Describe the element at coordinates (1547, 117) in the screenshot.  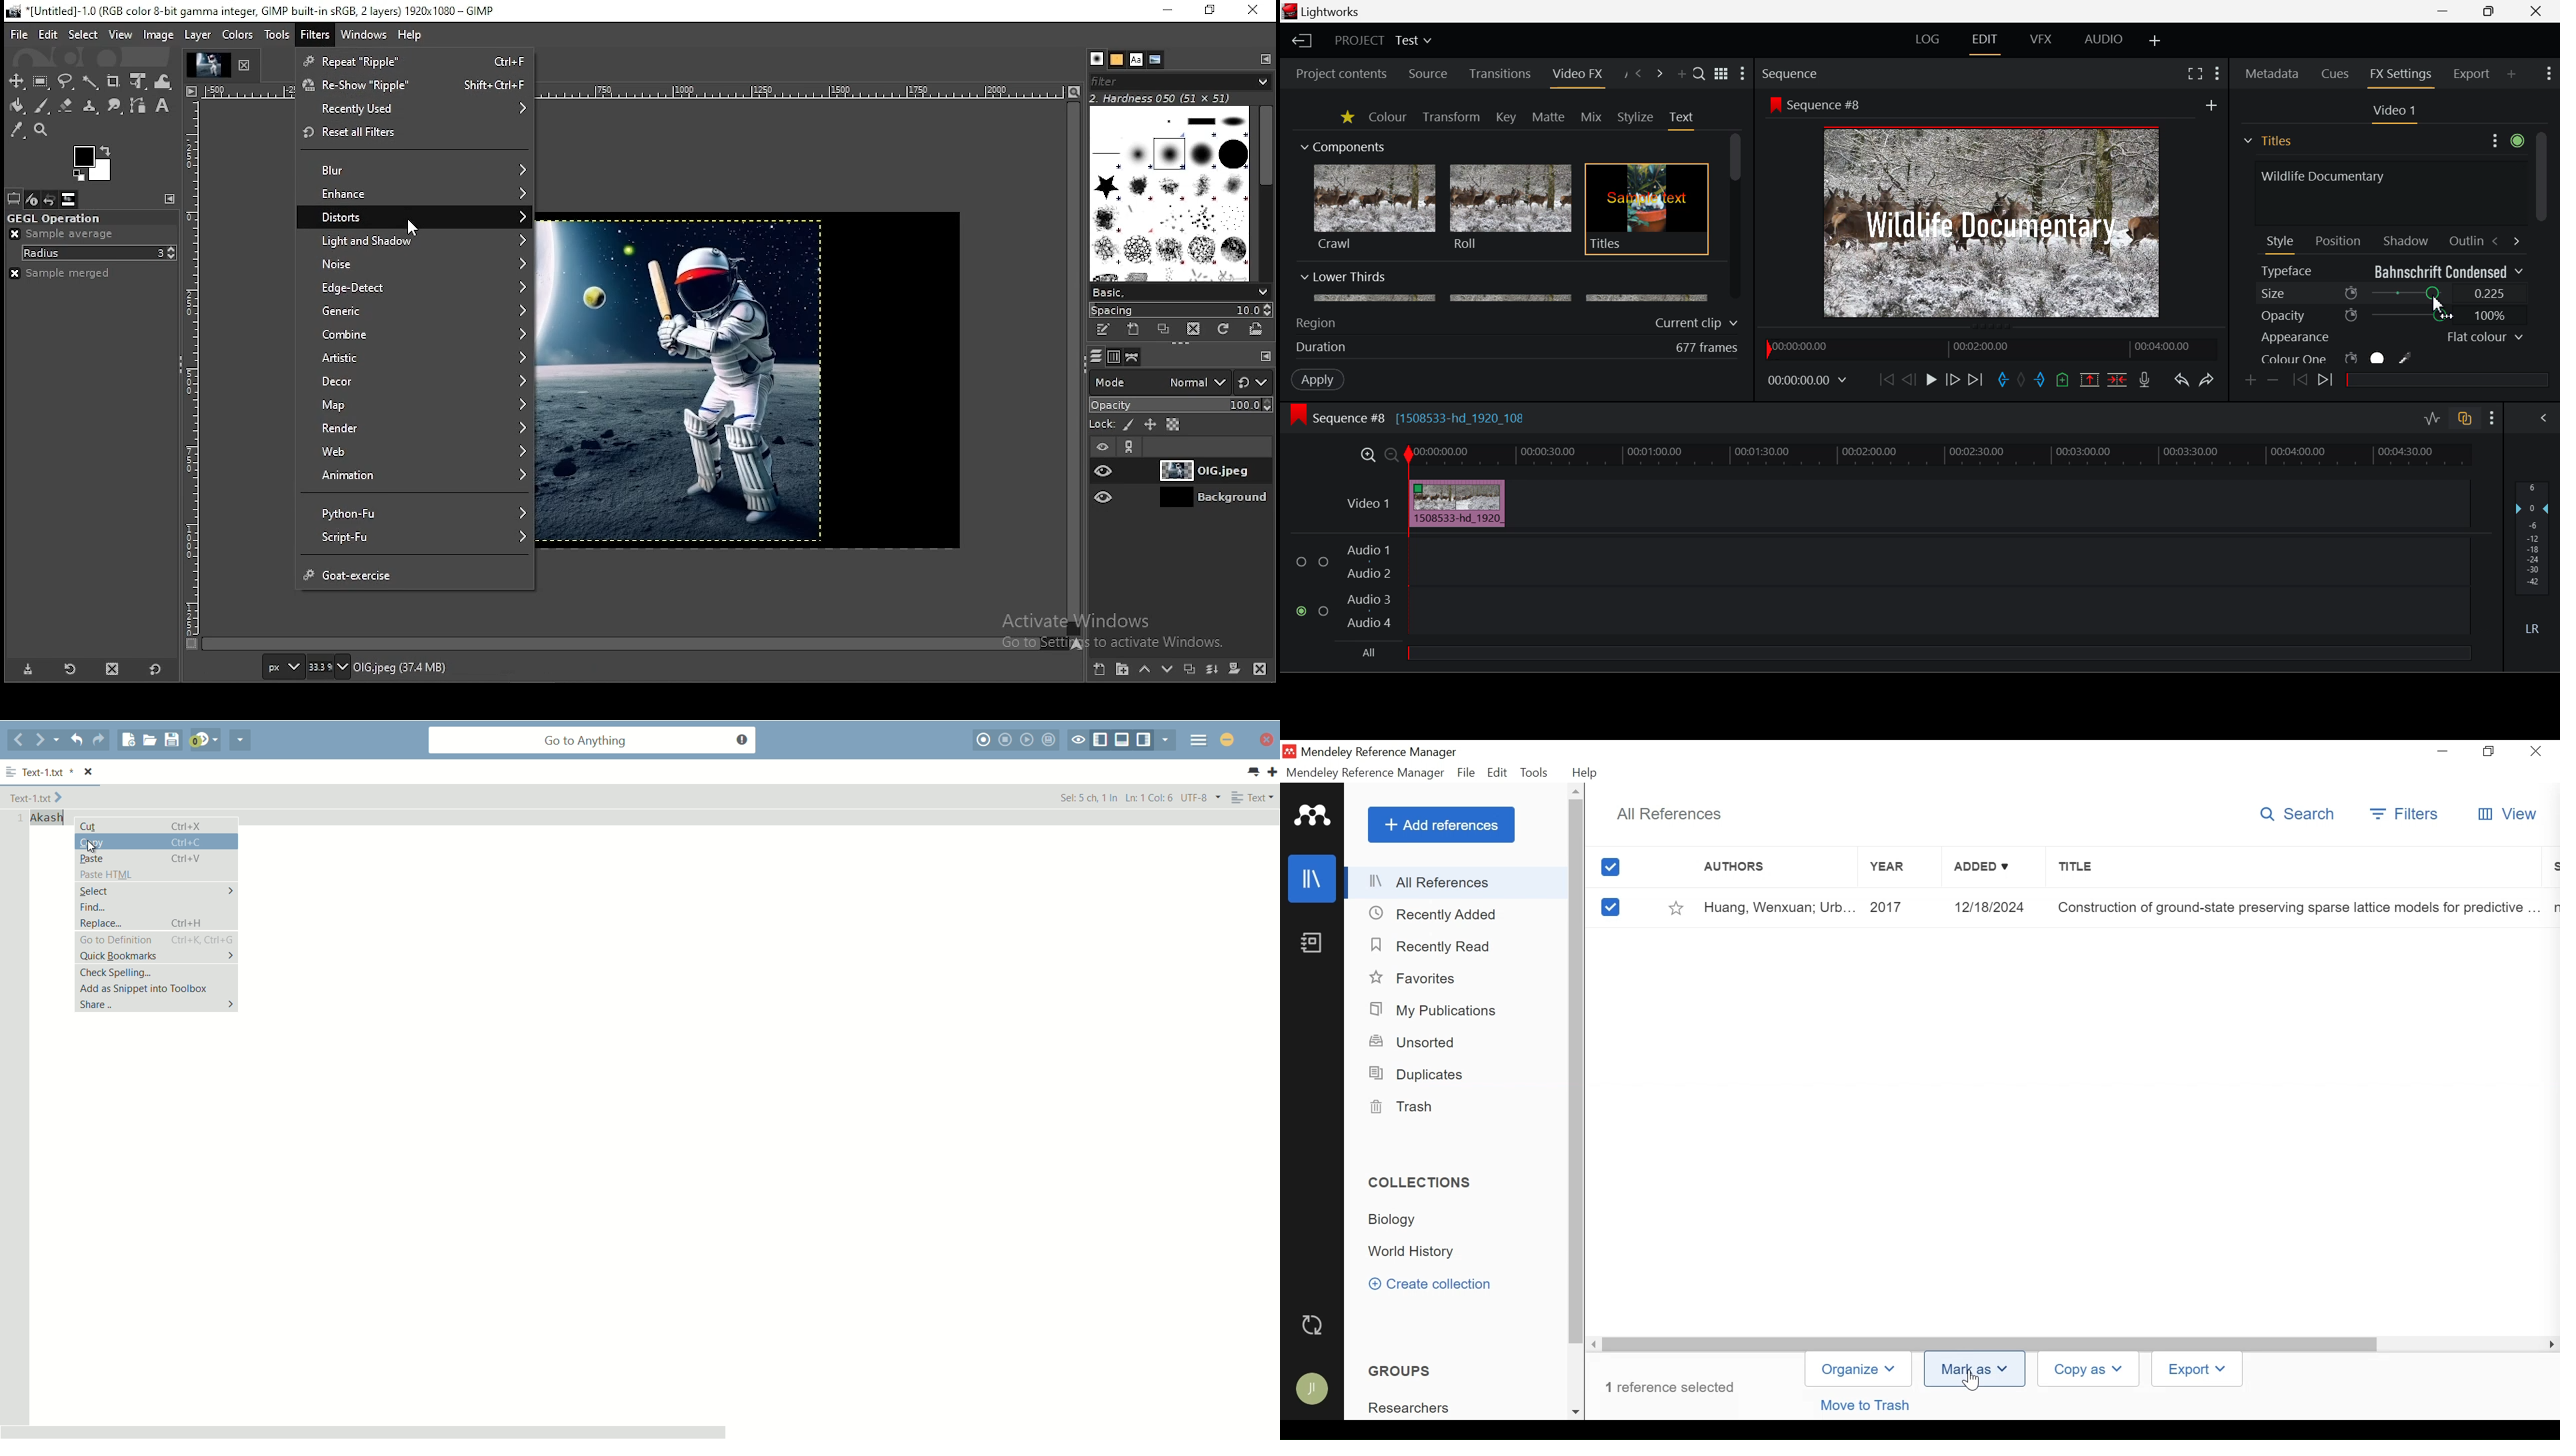
I see `Matte` at that location.